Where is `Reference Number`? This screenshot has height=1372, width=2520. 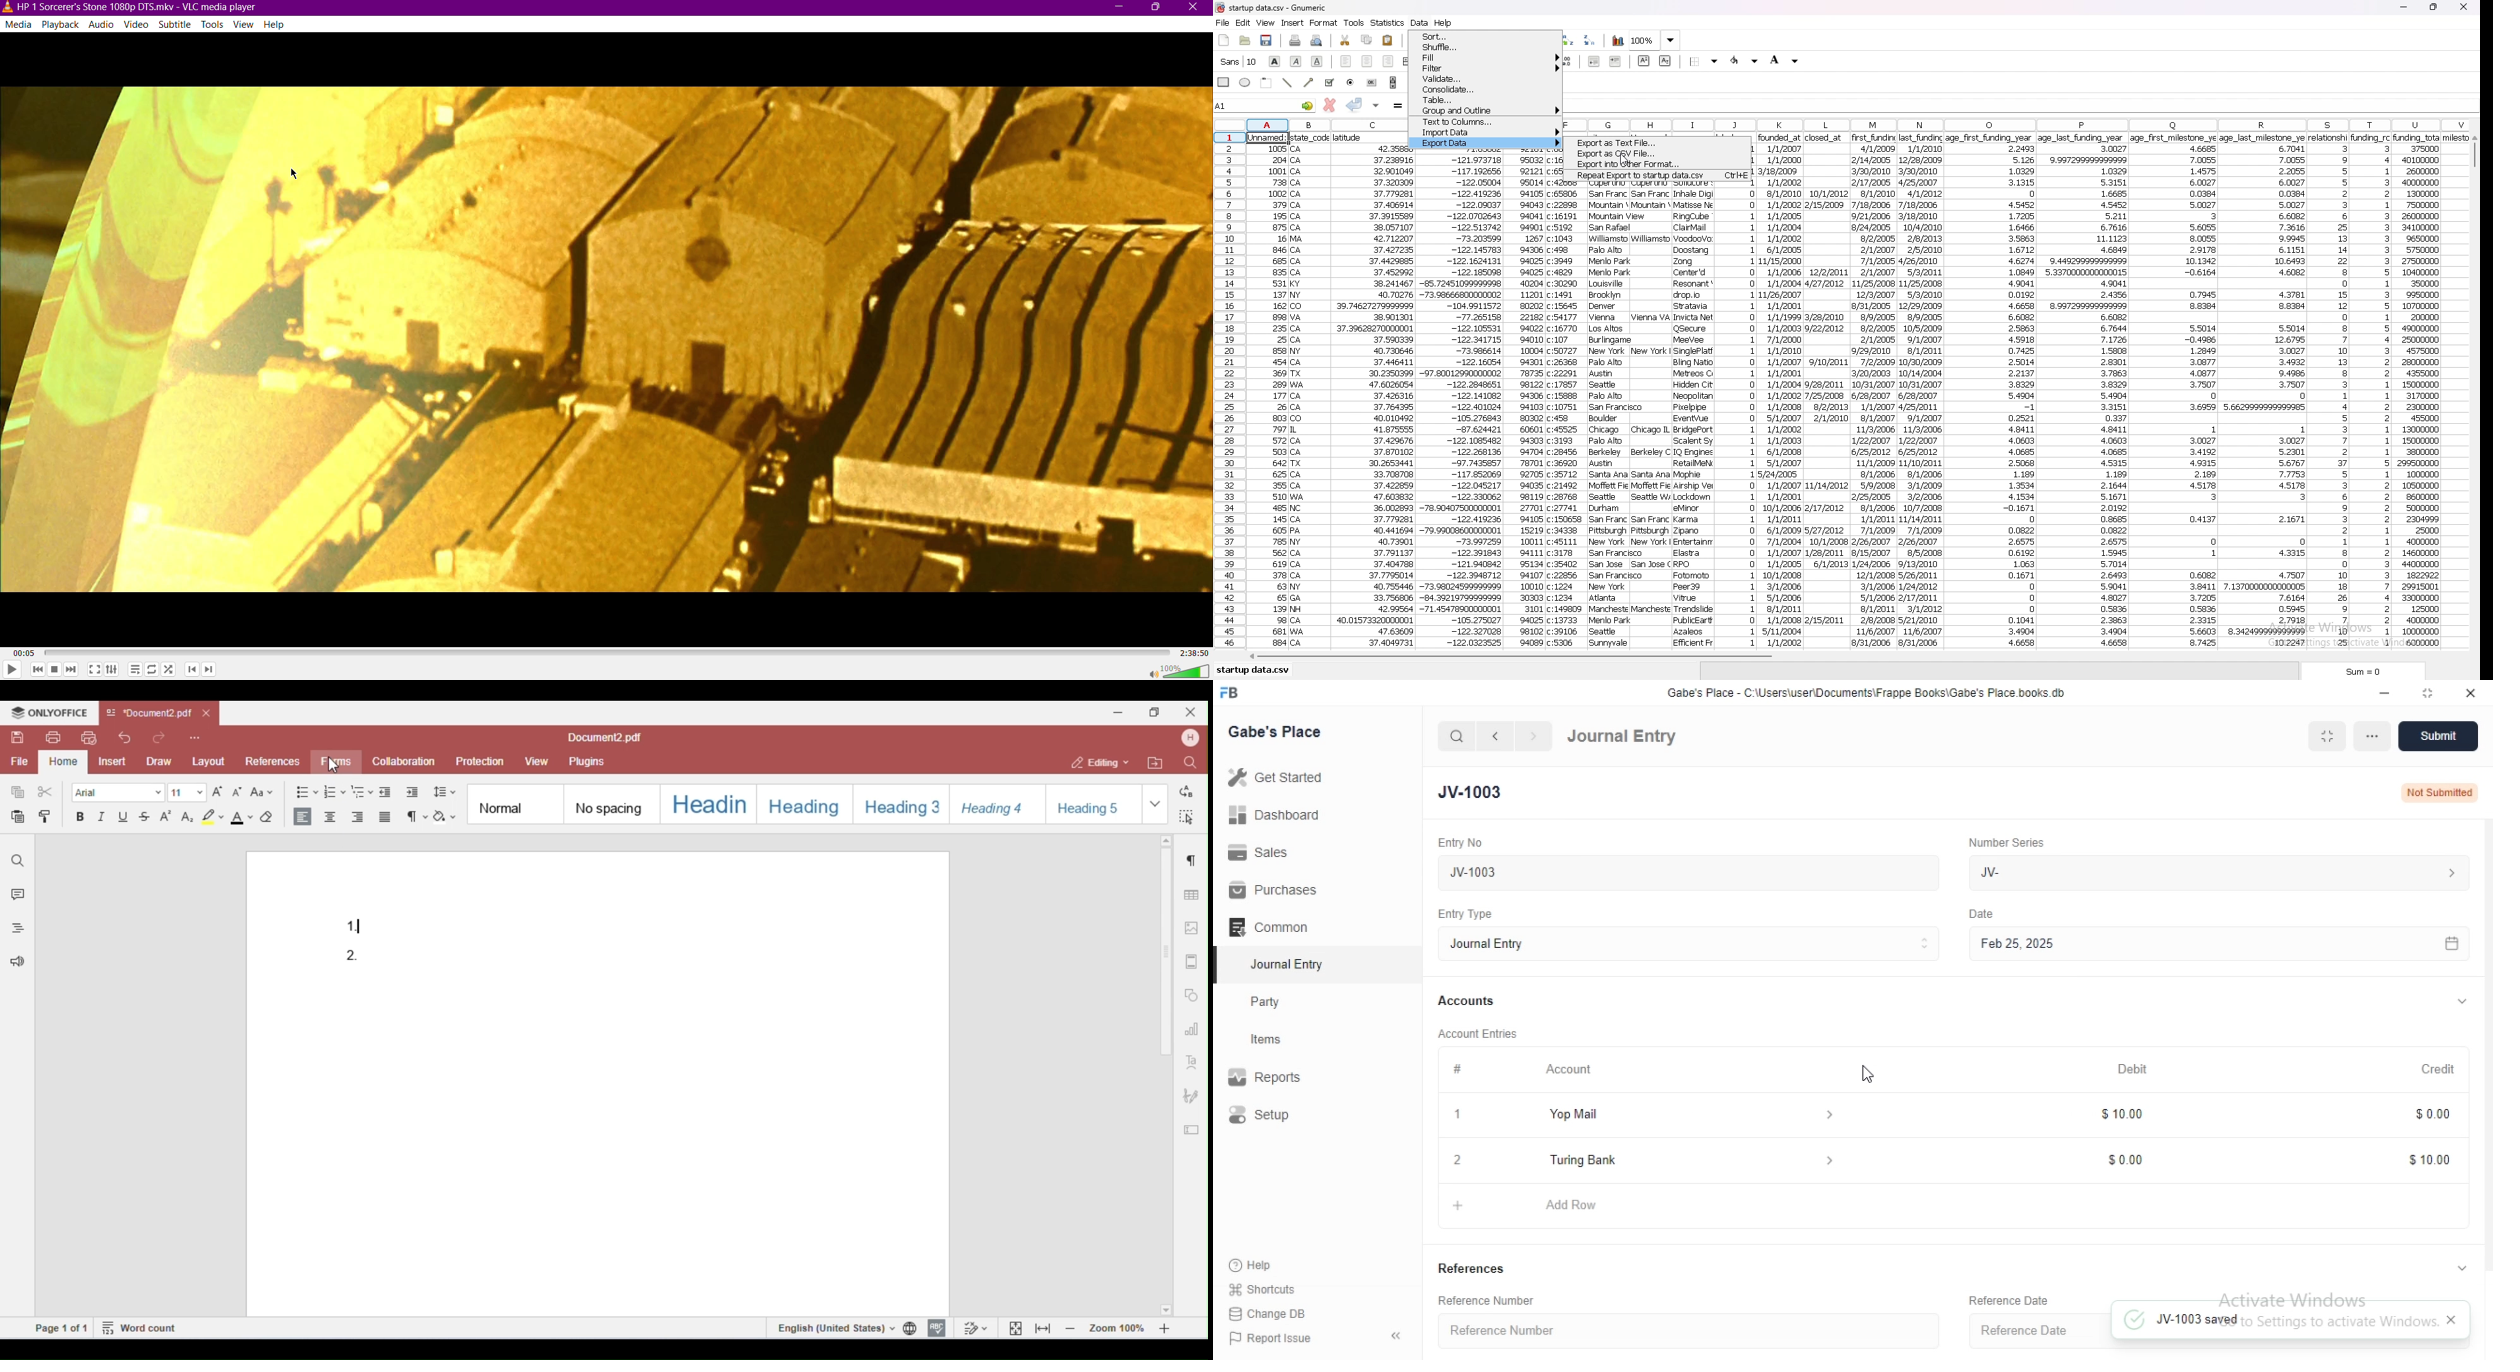 Reference Number is located at coordinates (1485, 1303).